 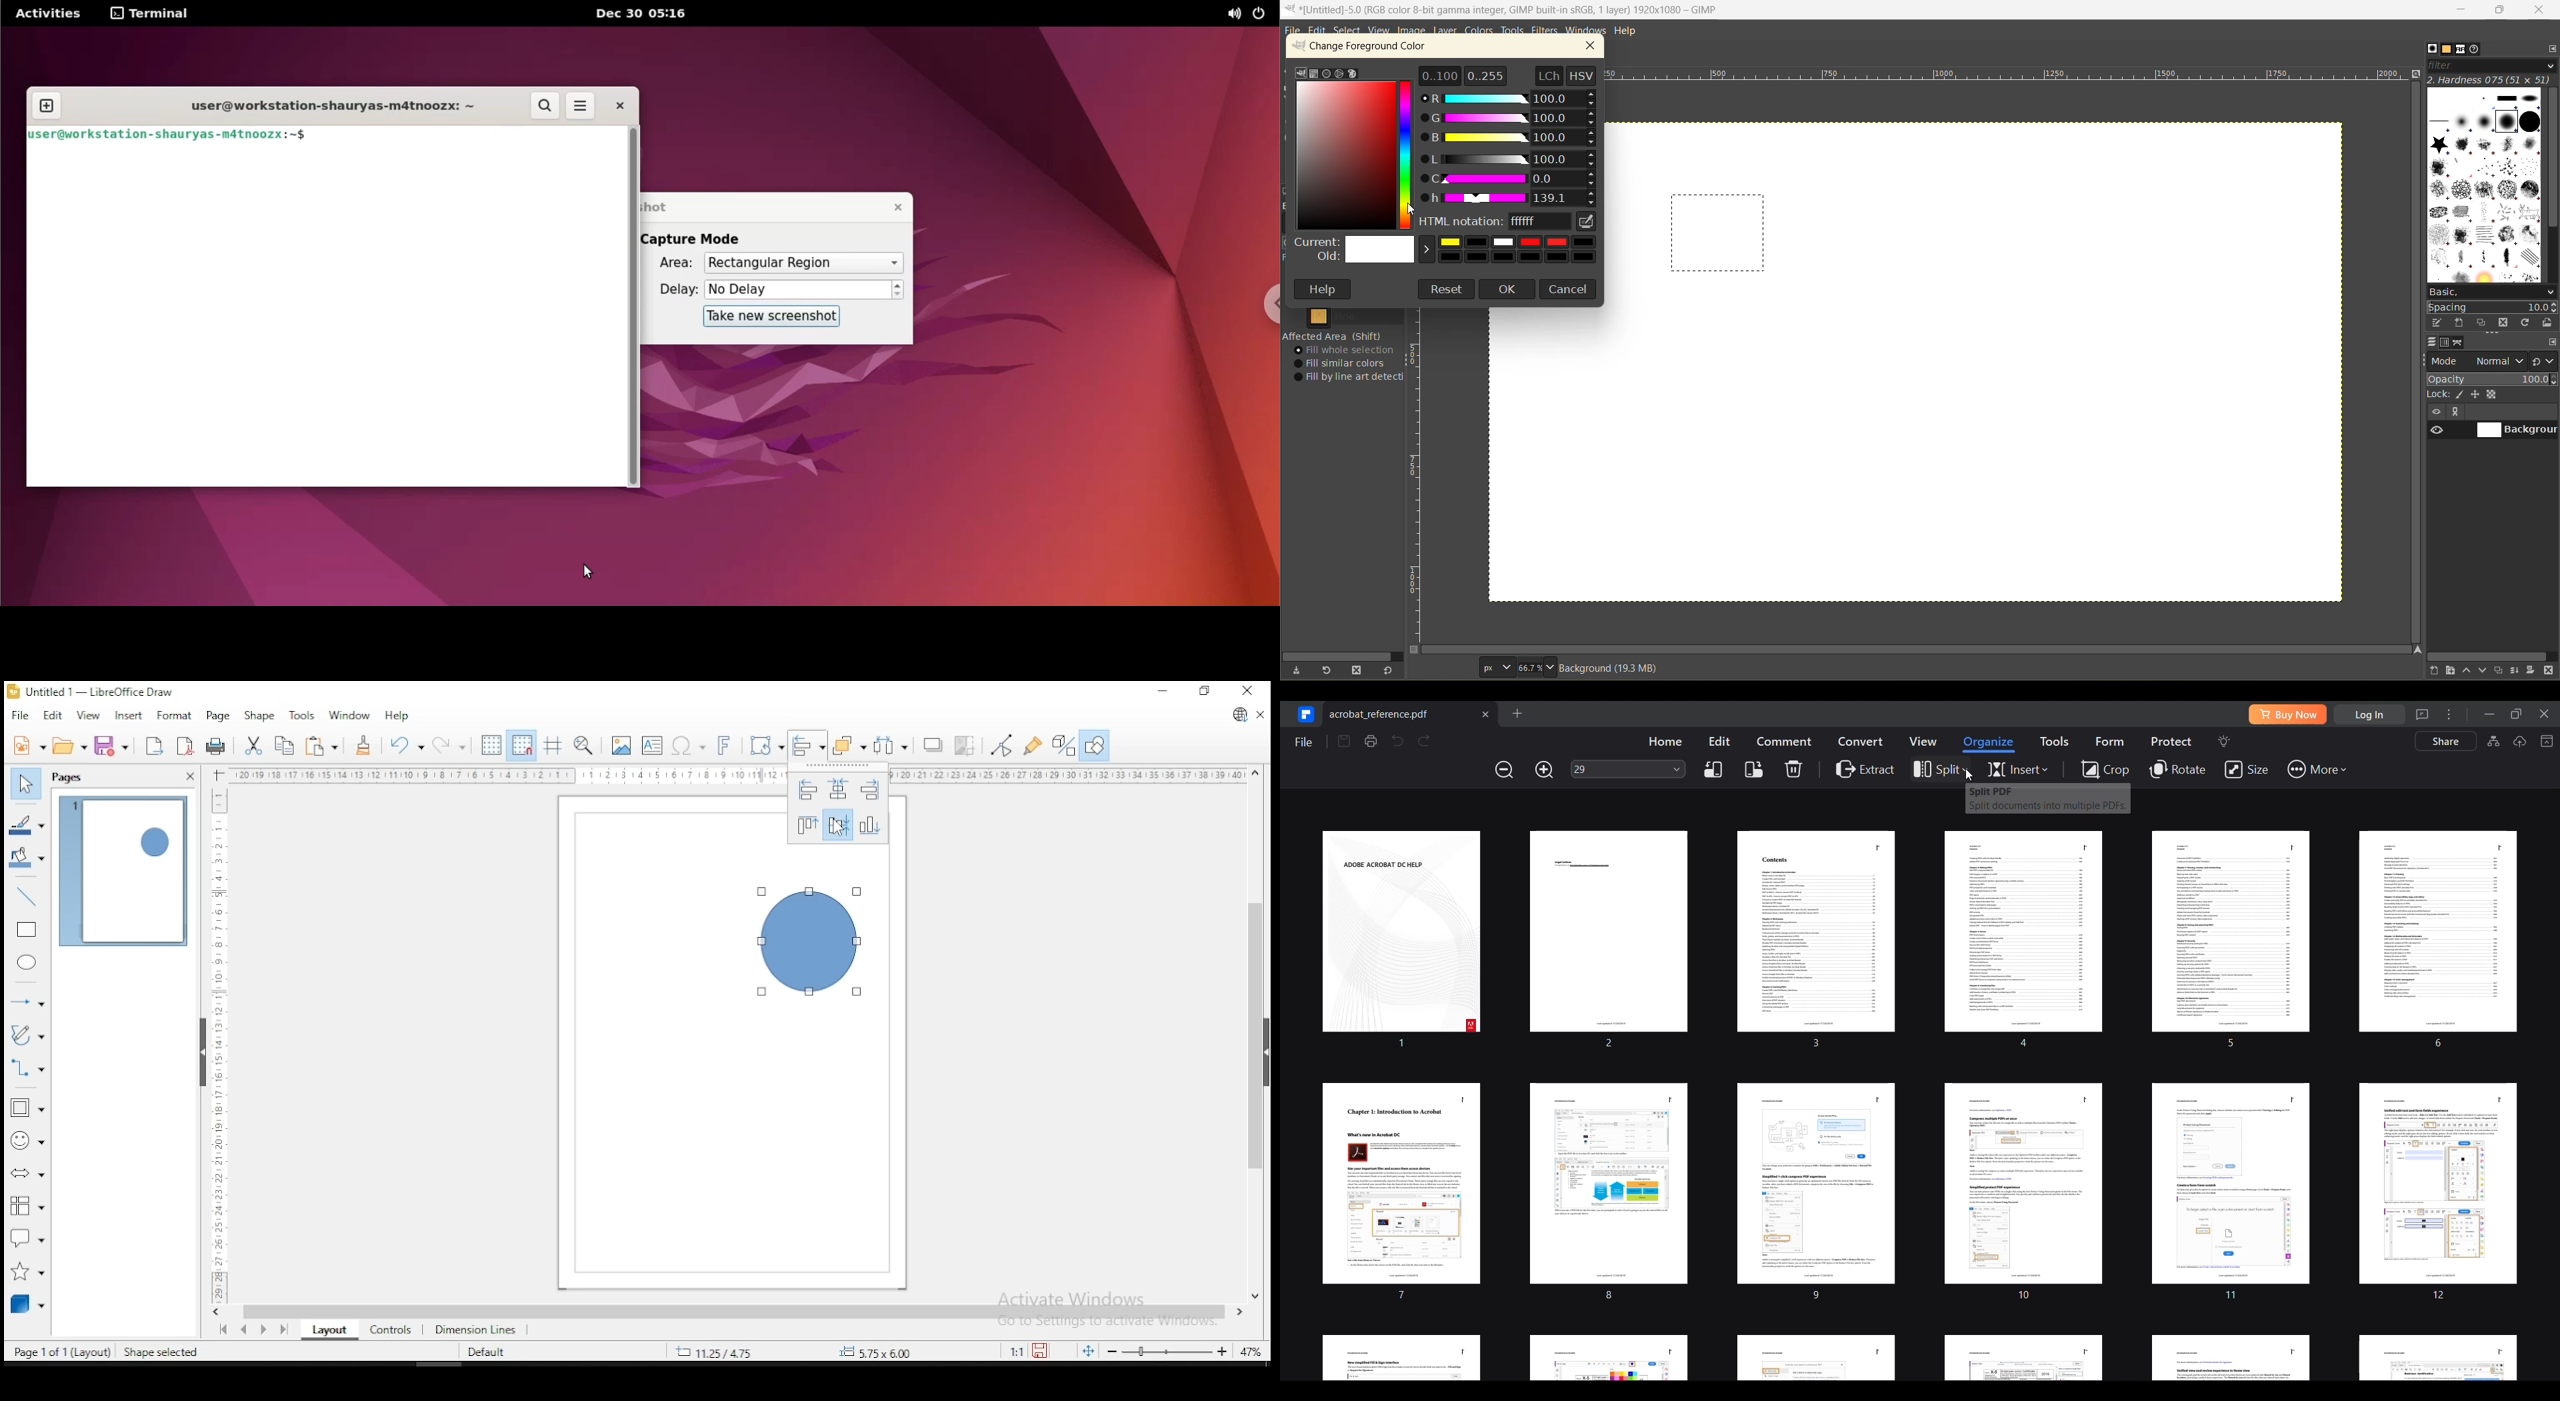 I want to click on show grids, so click(x=489, y=747).